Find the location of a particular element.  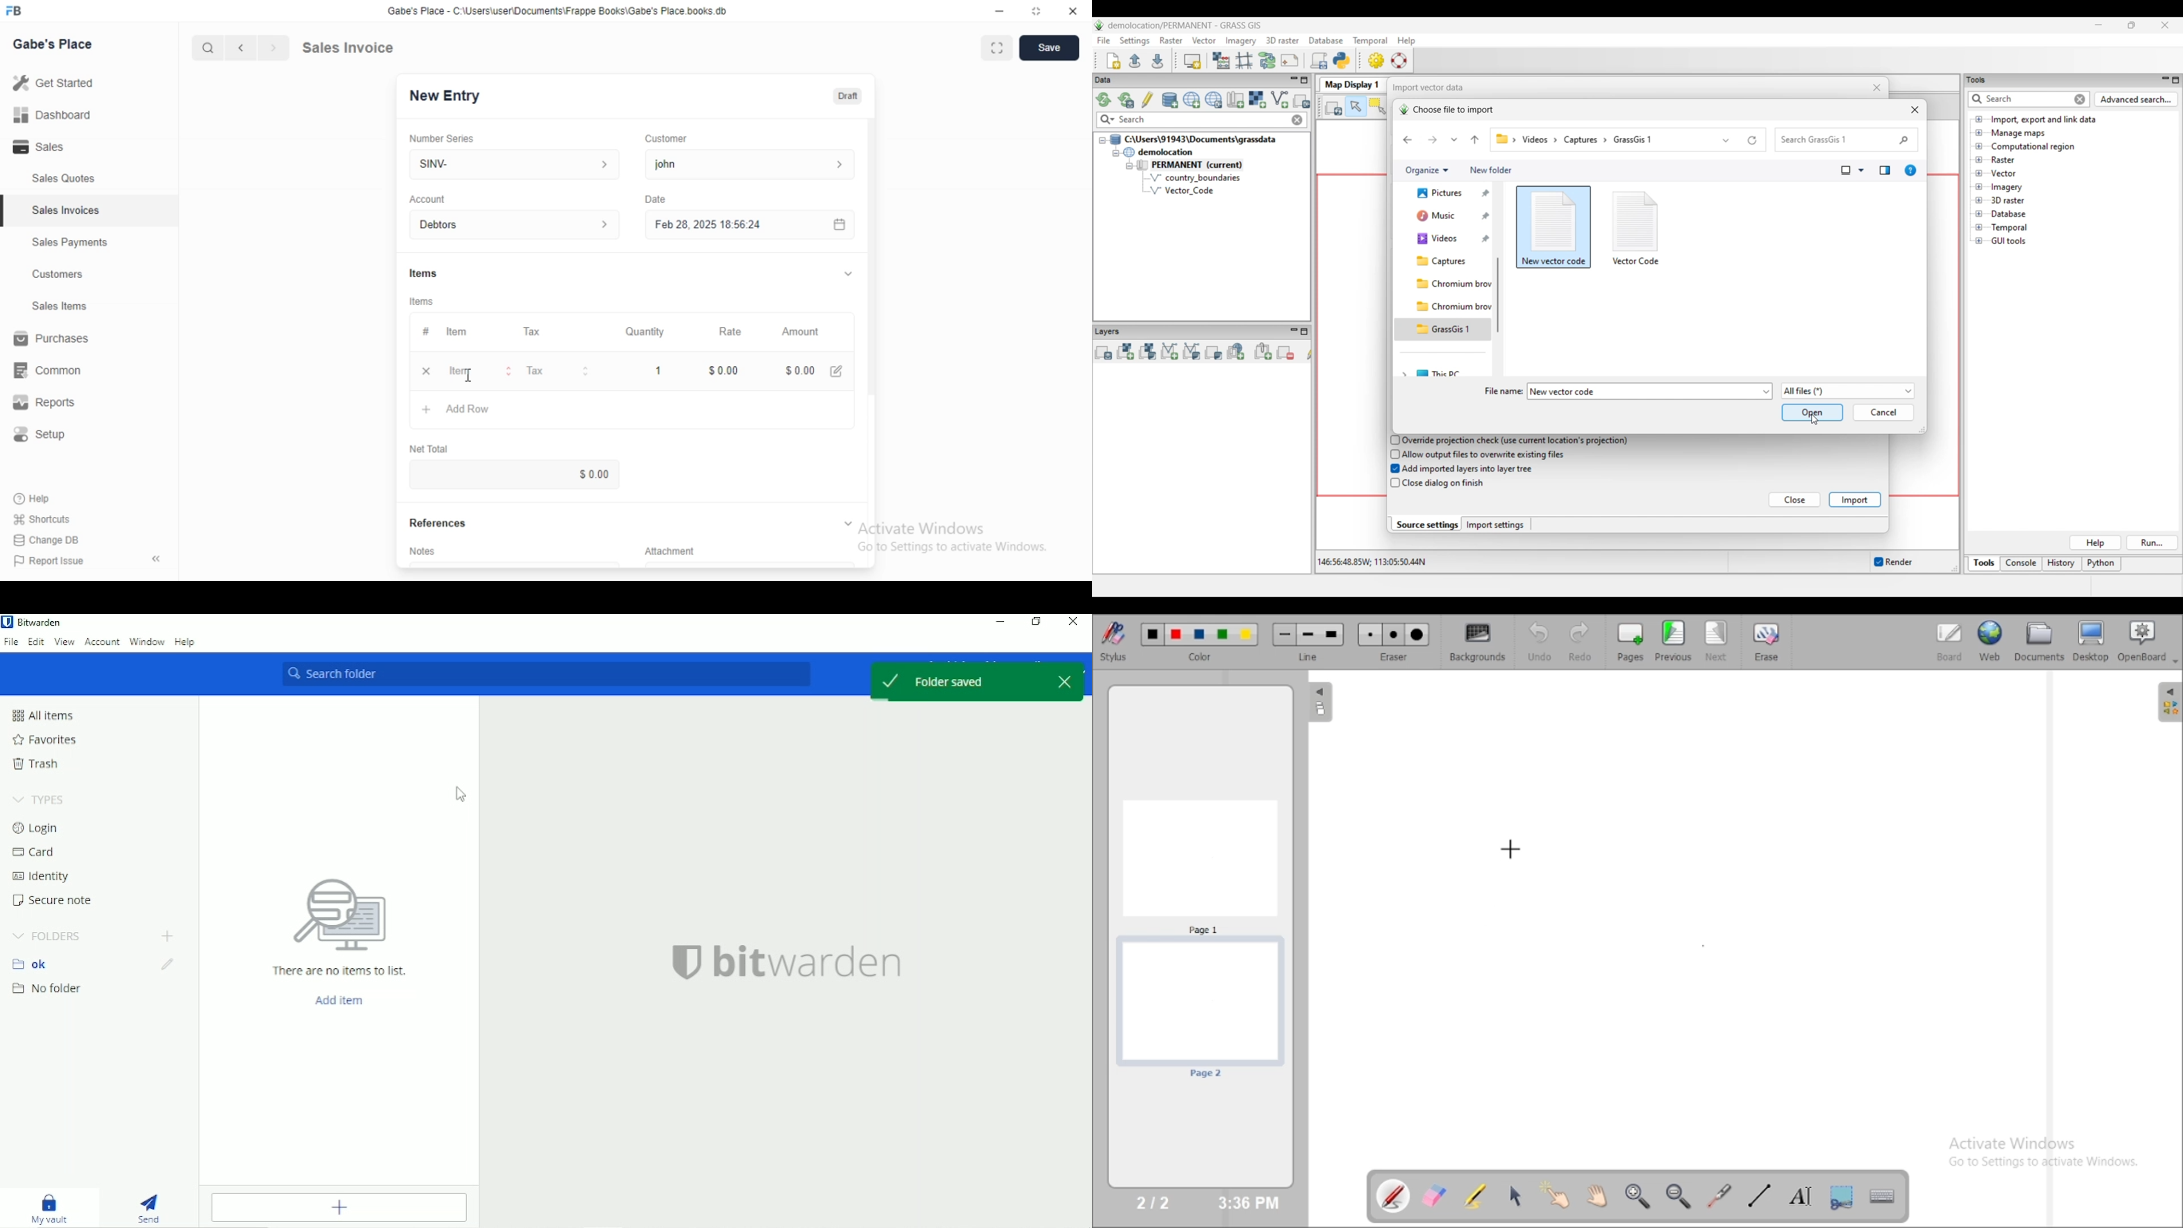

$0.00 is located at coordinates (570, 475).